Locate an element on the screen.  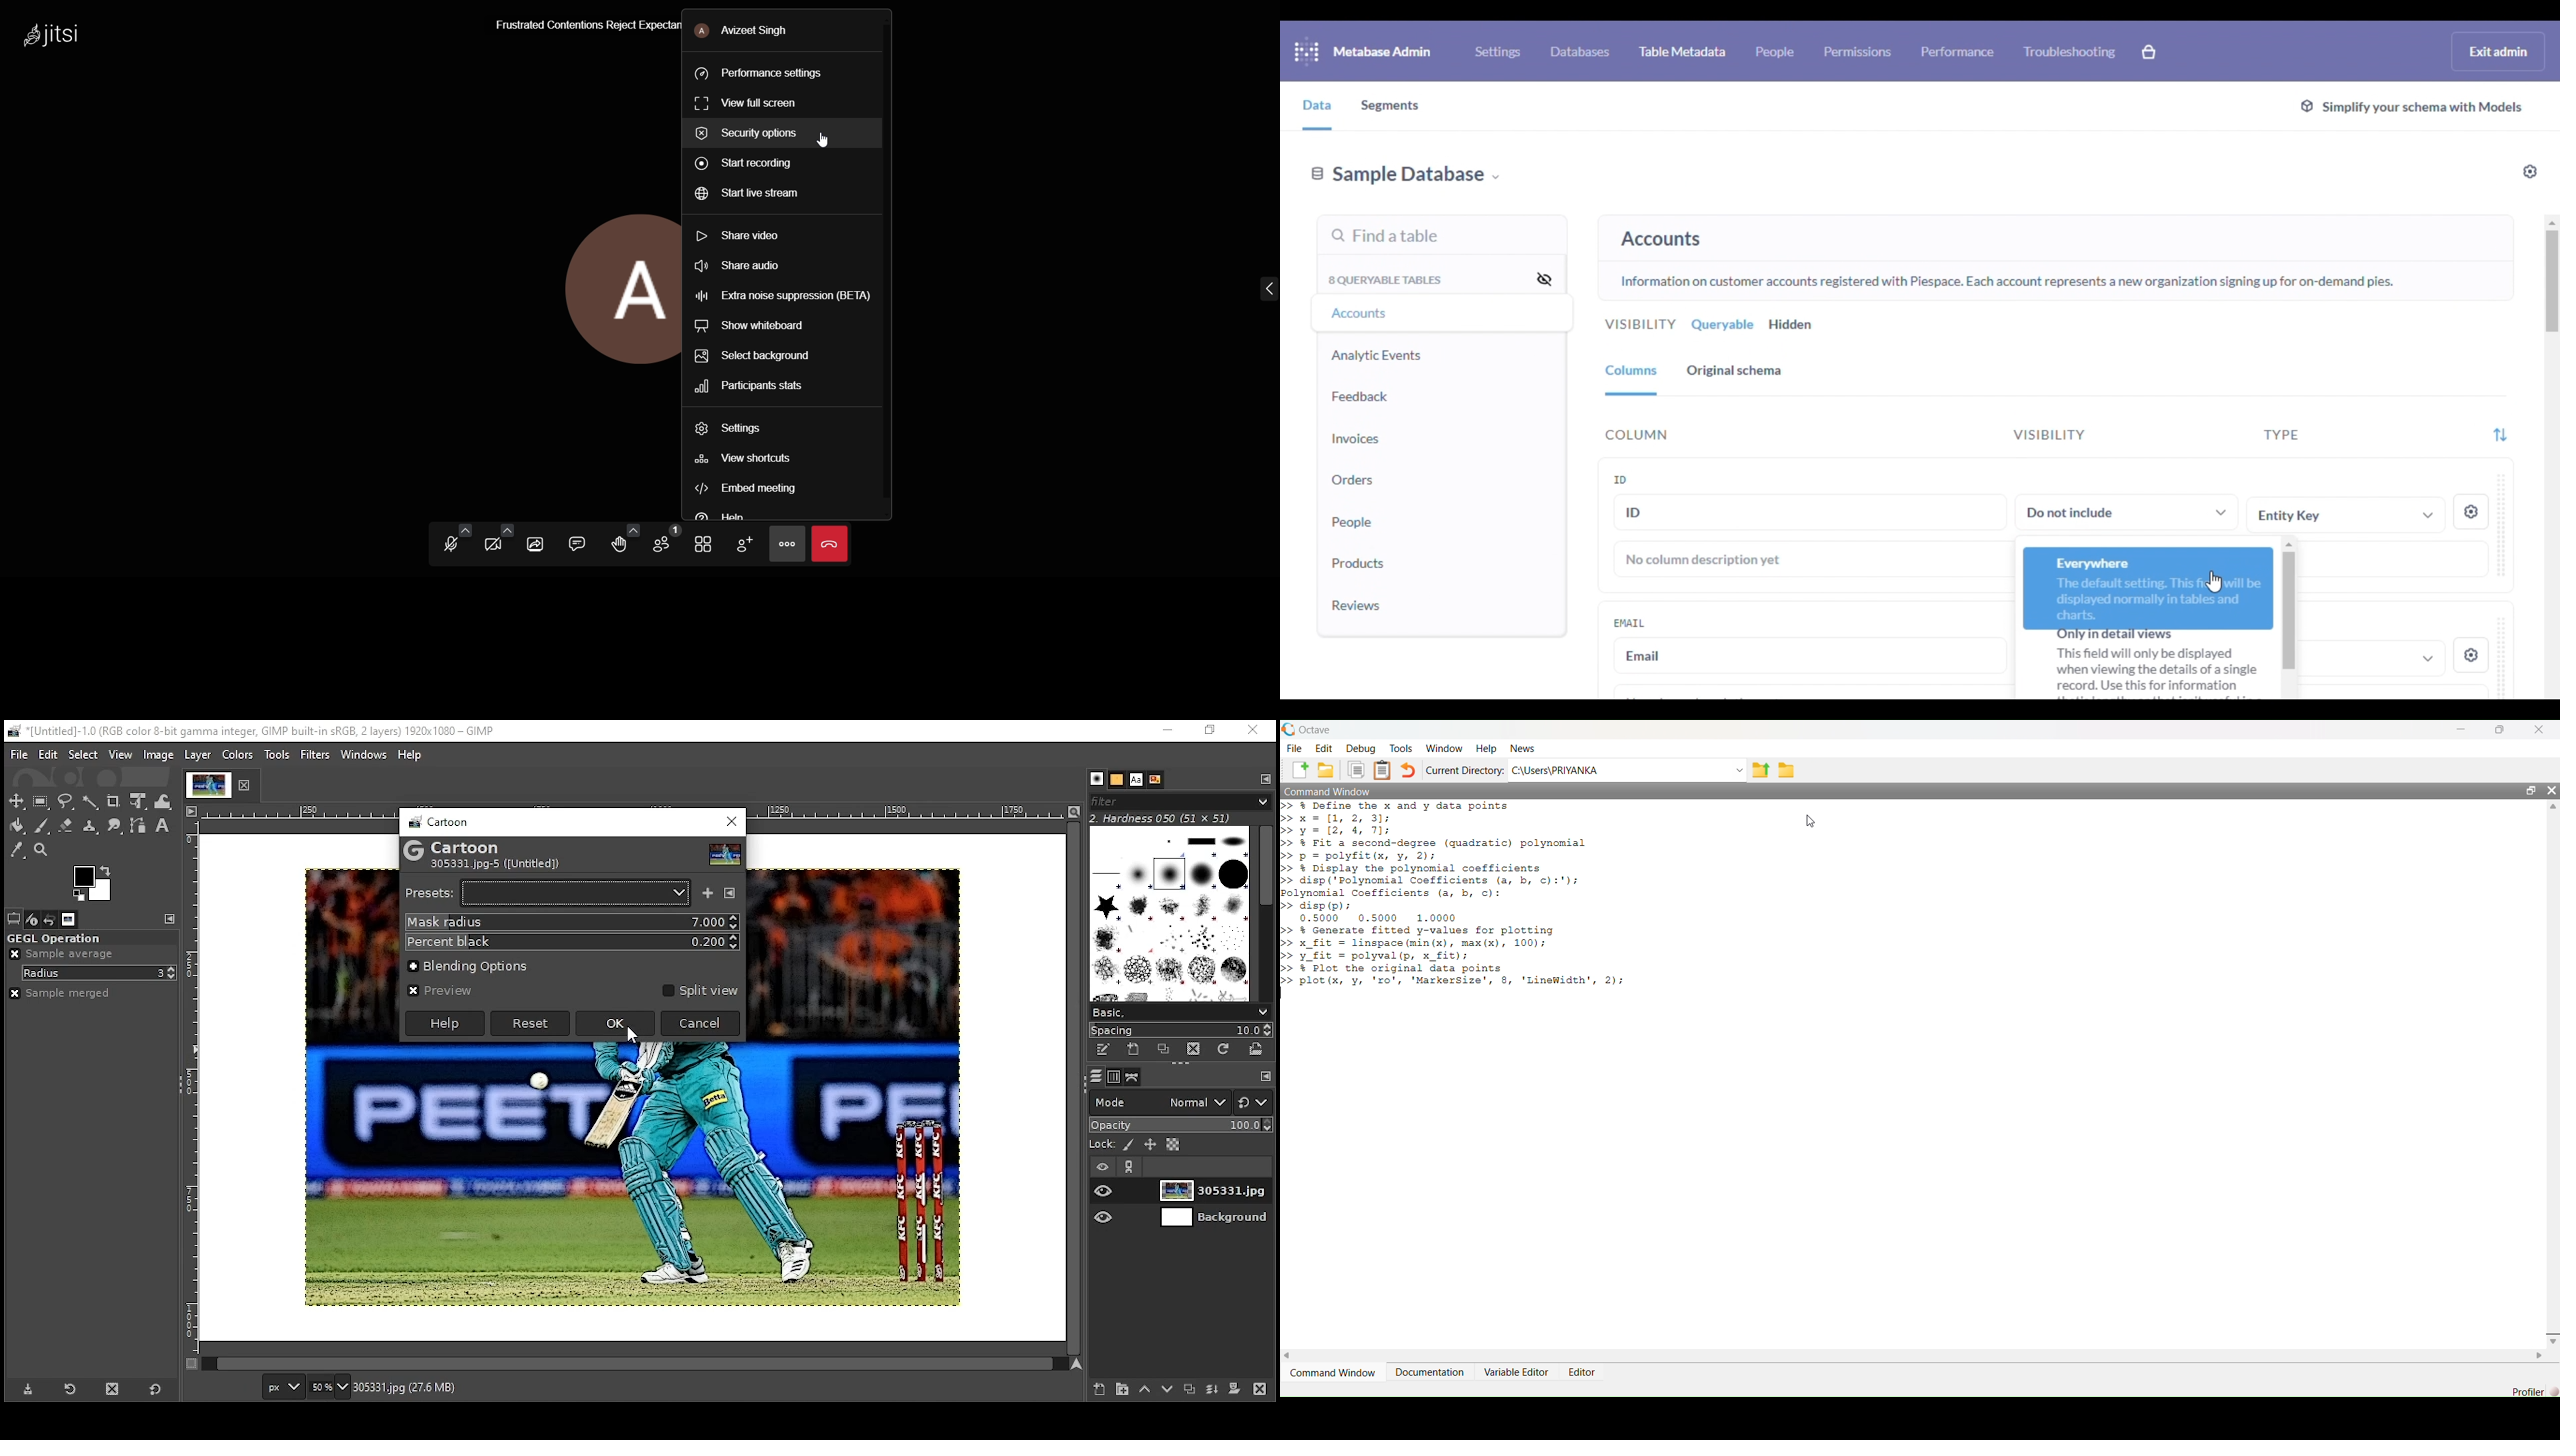
reset is located at coordinates (530, 1024).